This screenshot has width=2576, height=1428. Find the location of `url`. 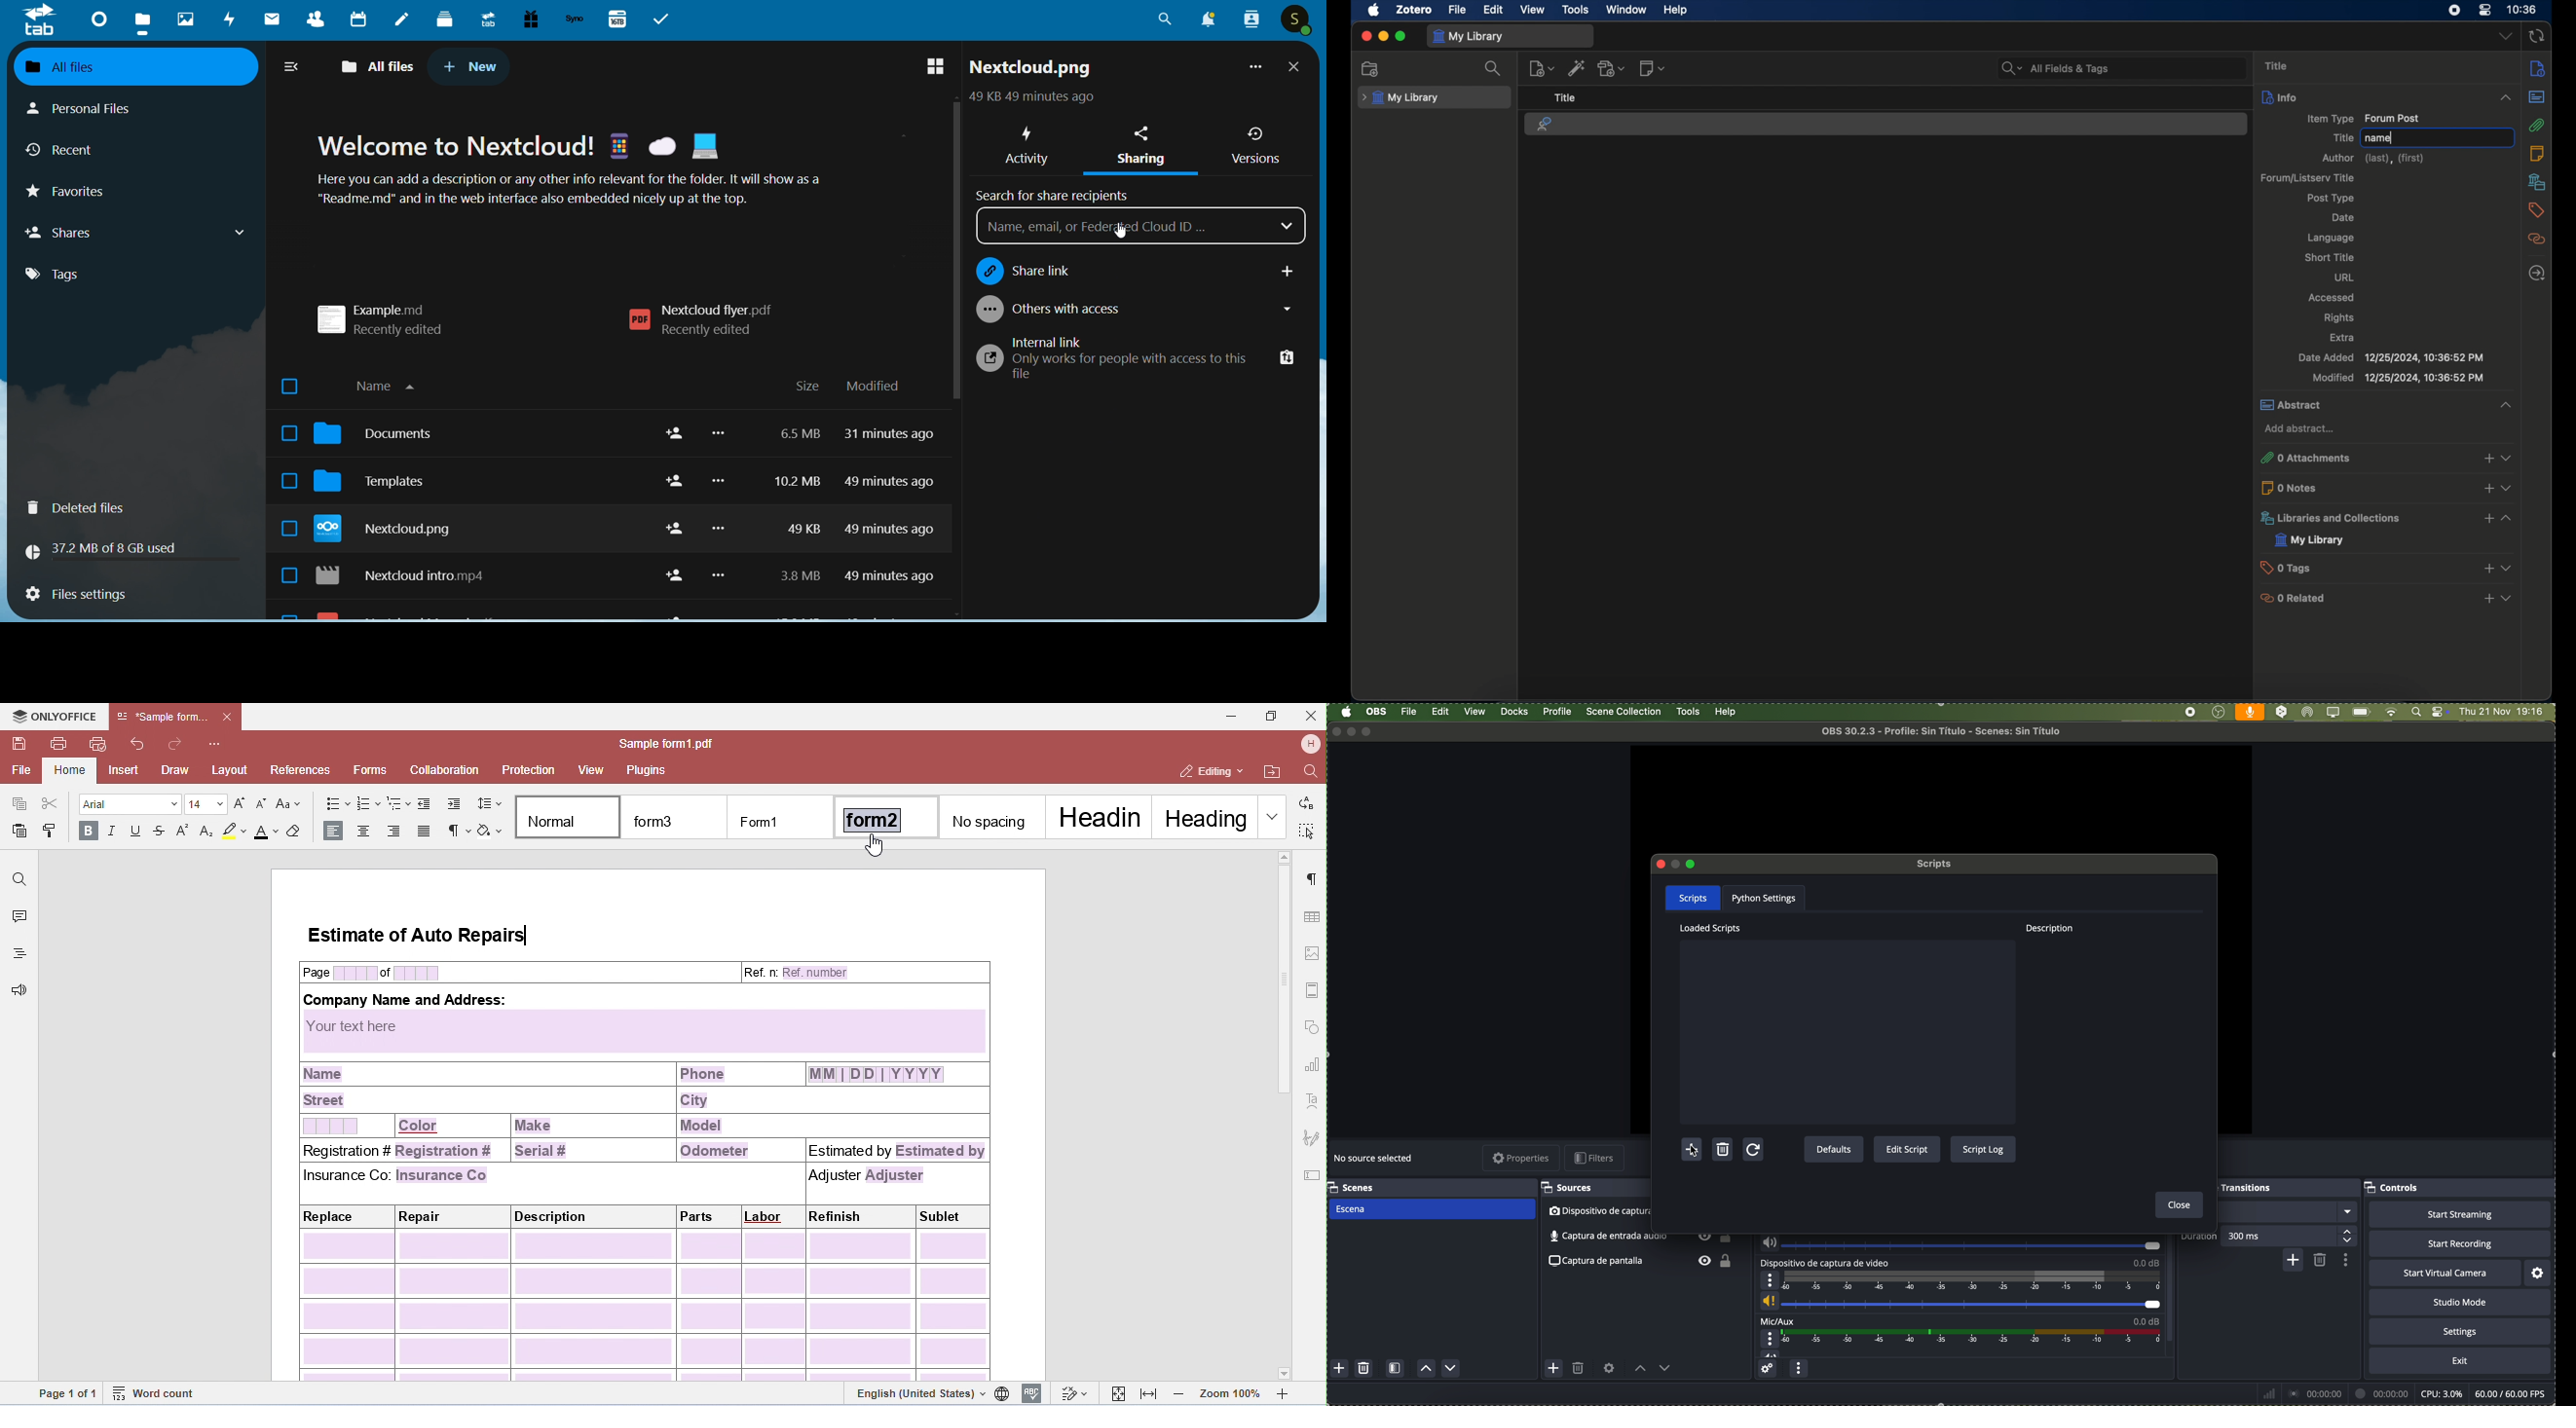

url is located at coordinates (2345, 277).